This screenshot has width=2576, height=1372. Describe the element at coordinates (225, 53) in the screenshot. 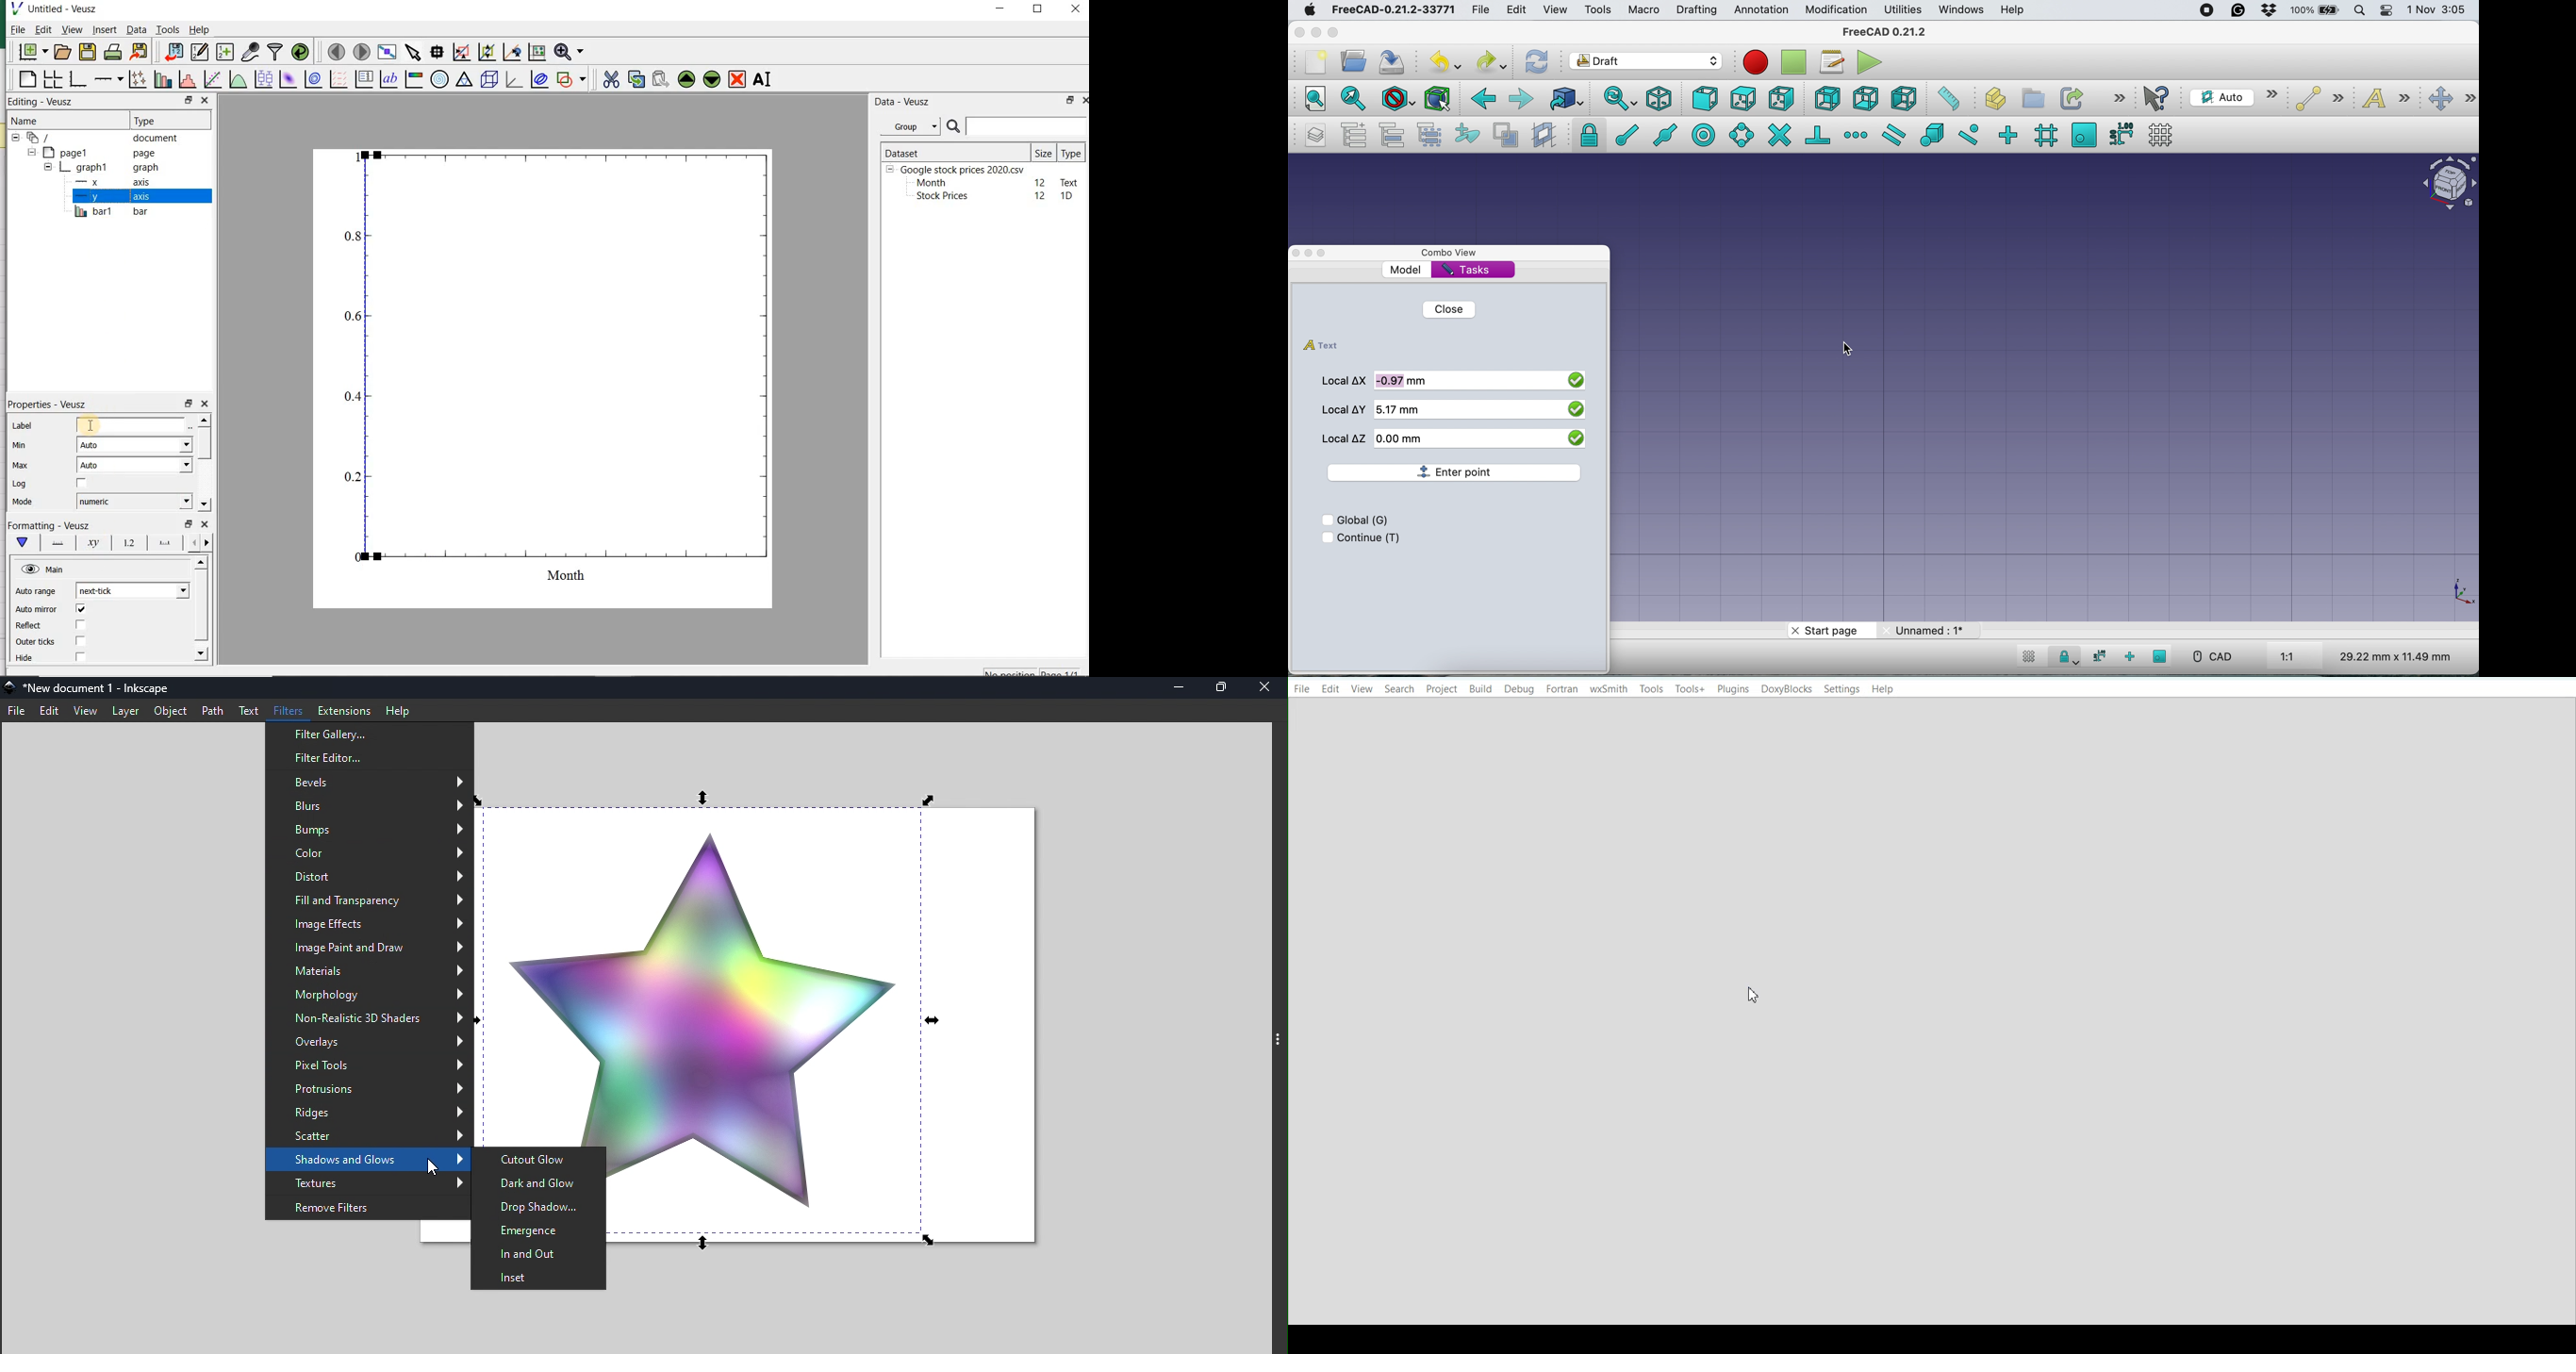

I see `create new datasets` at that location.